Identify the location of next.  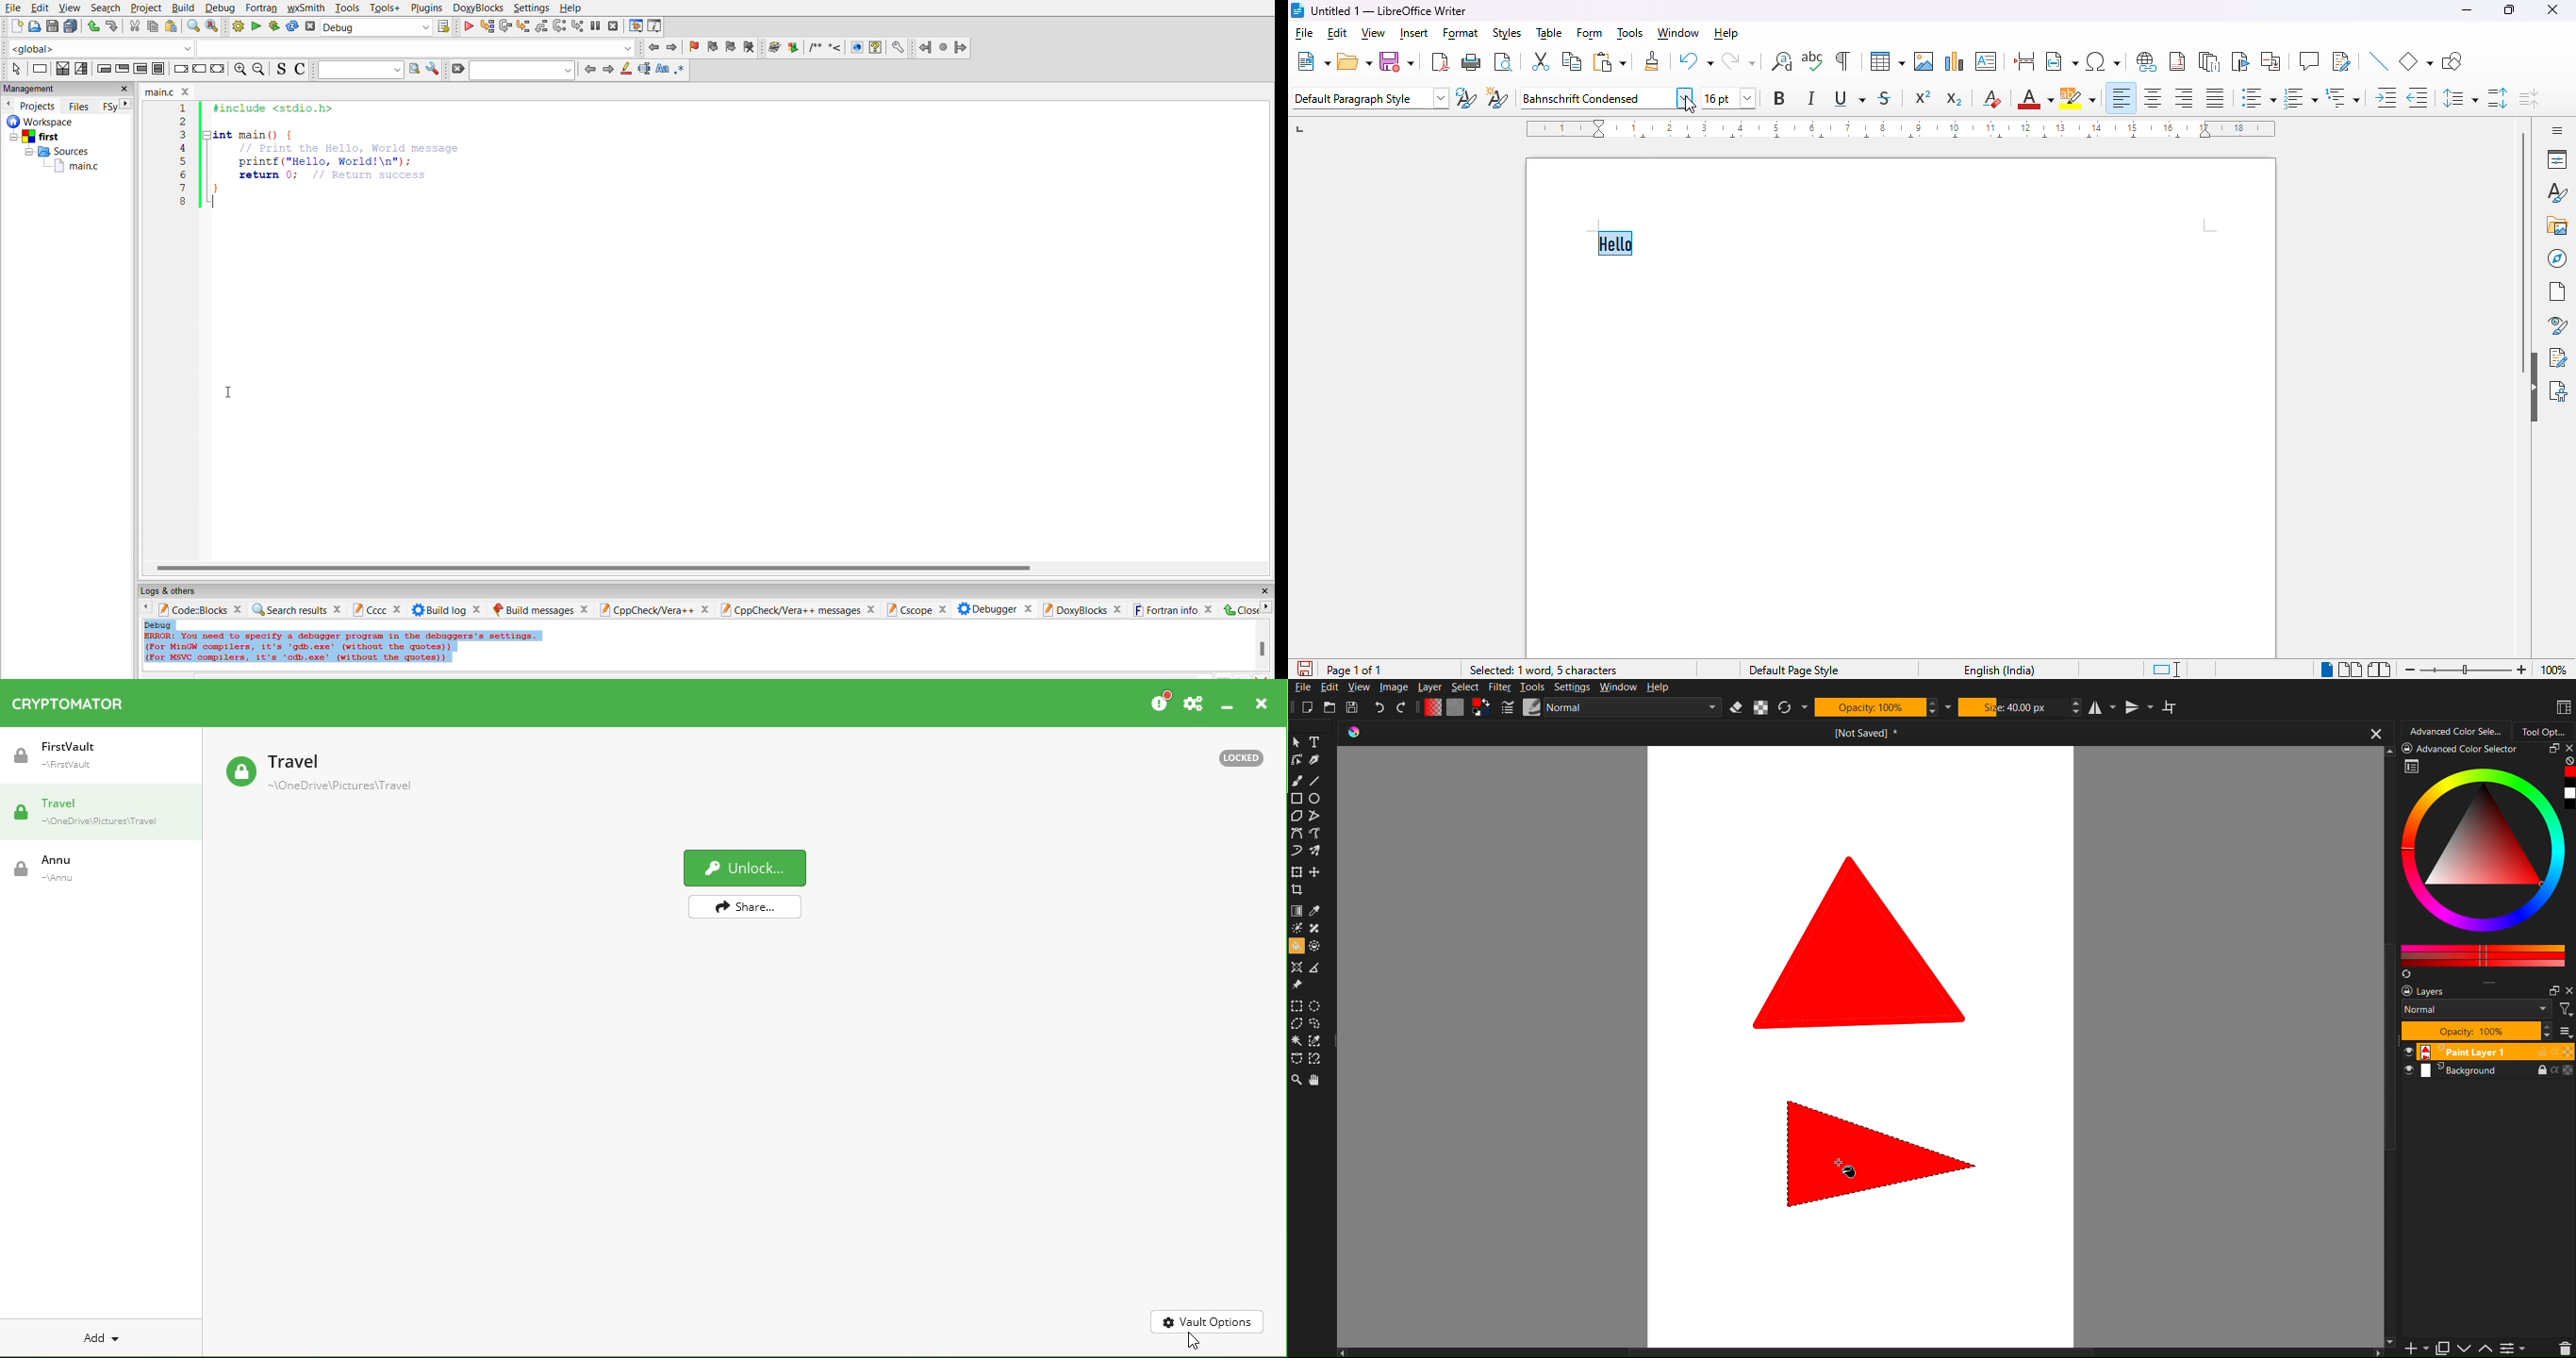
(609, 68).